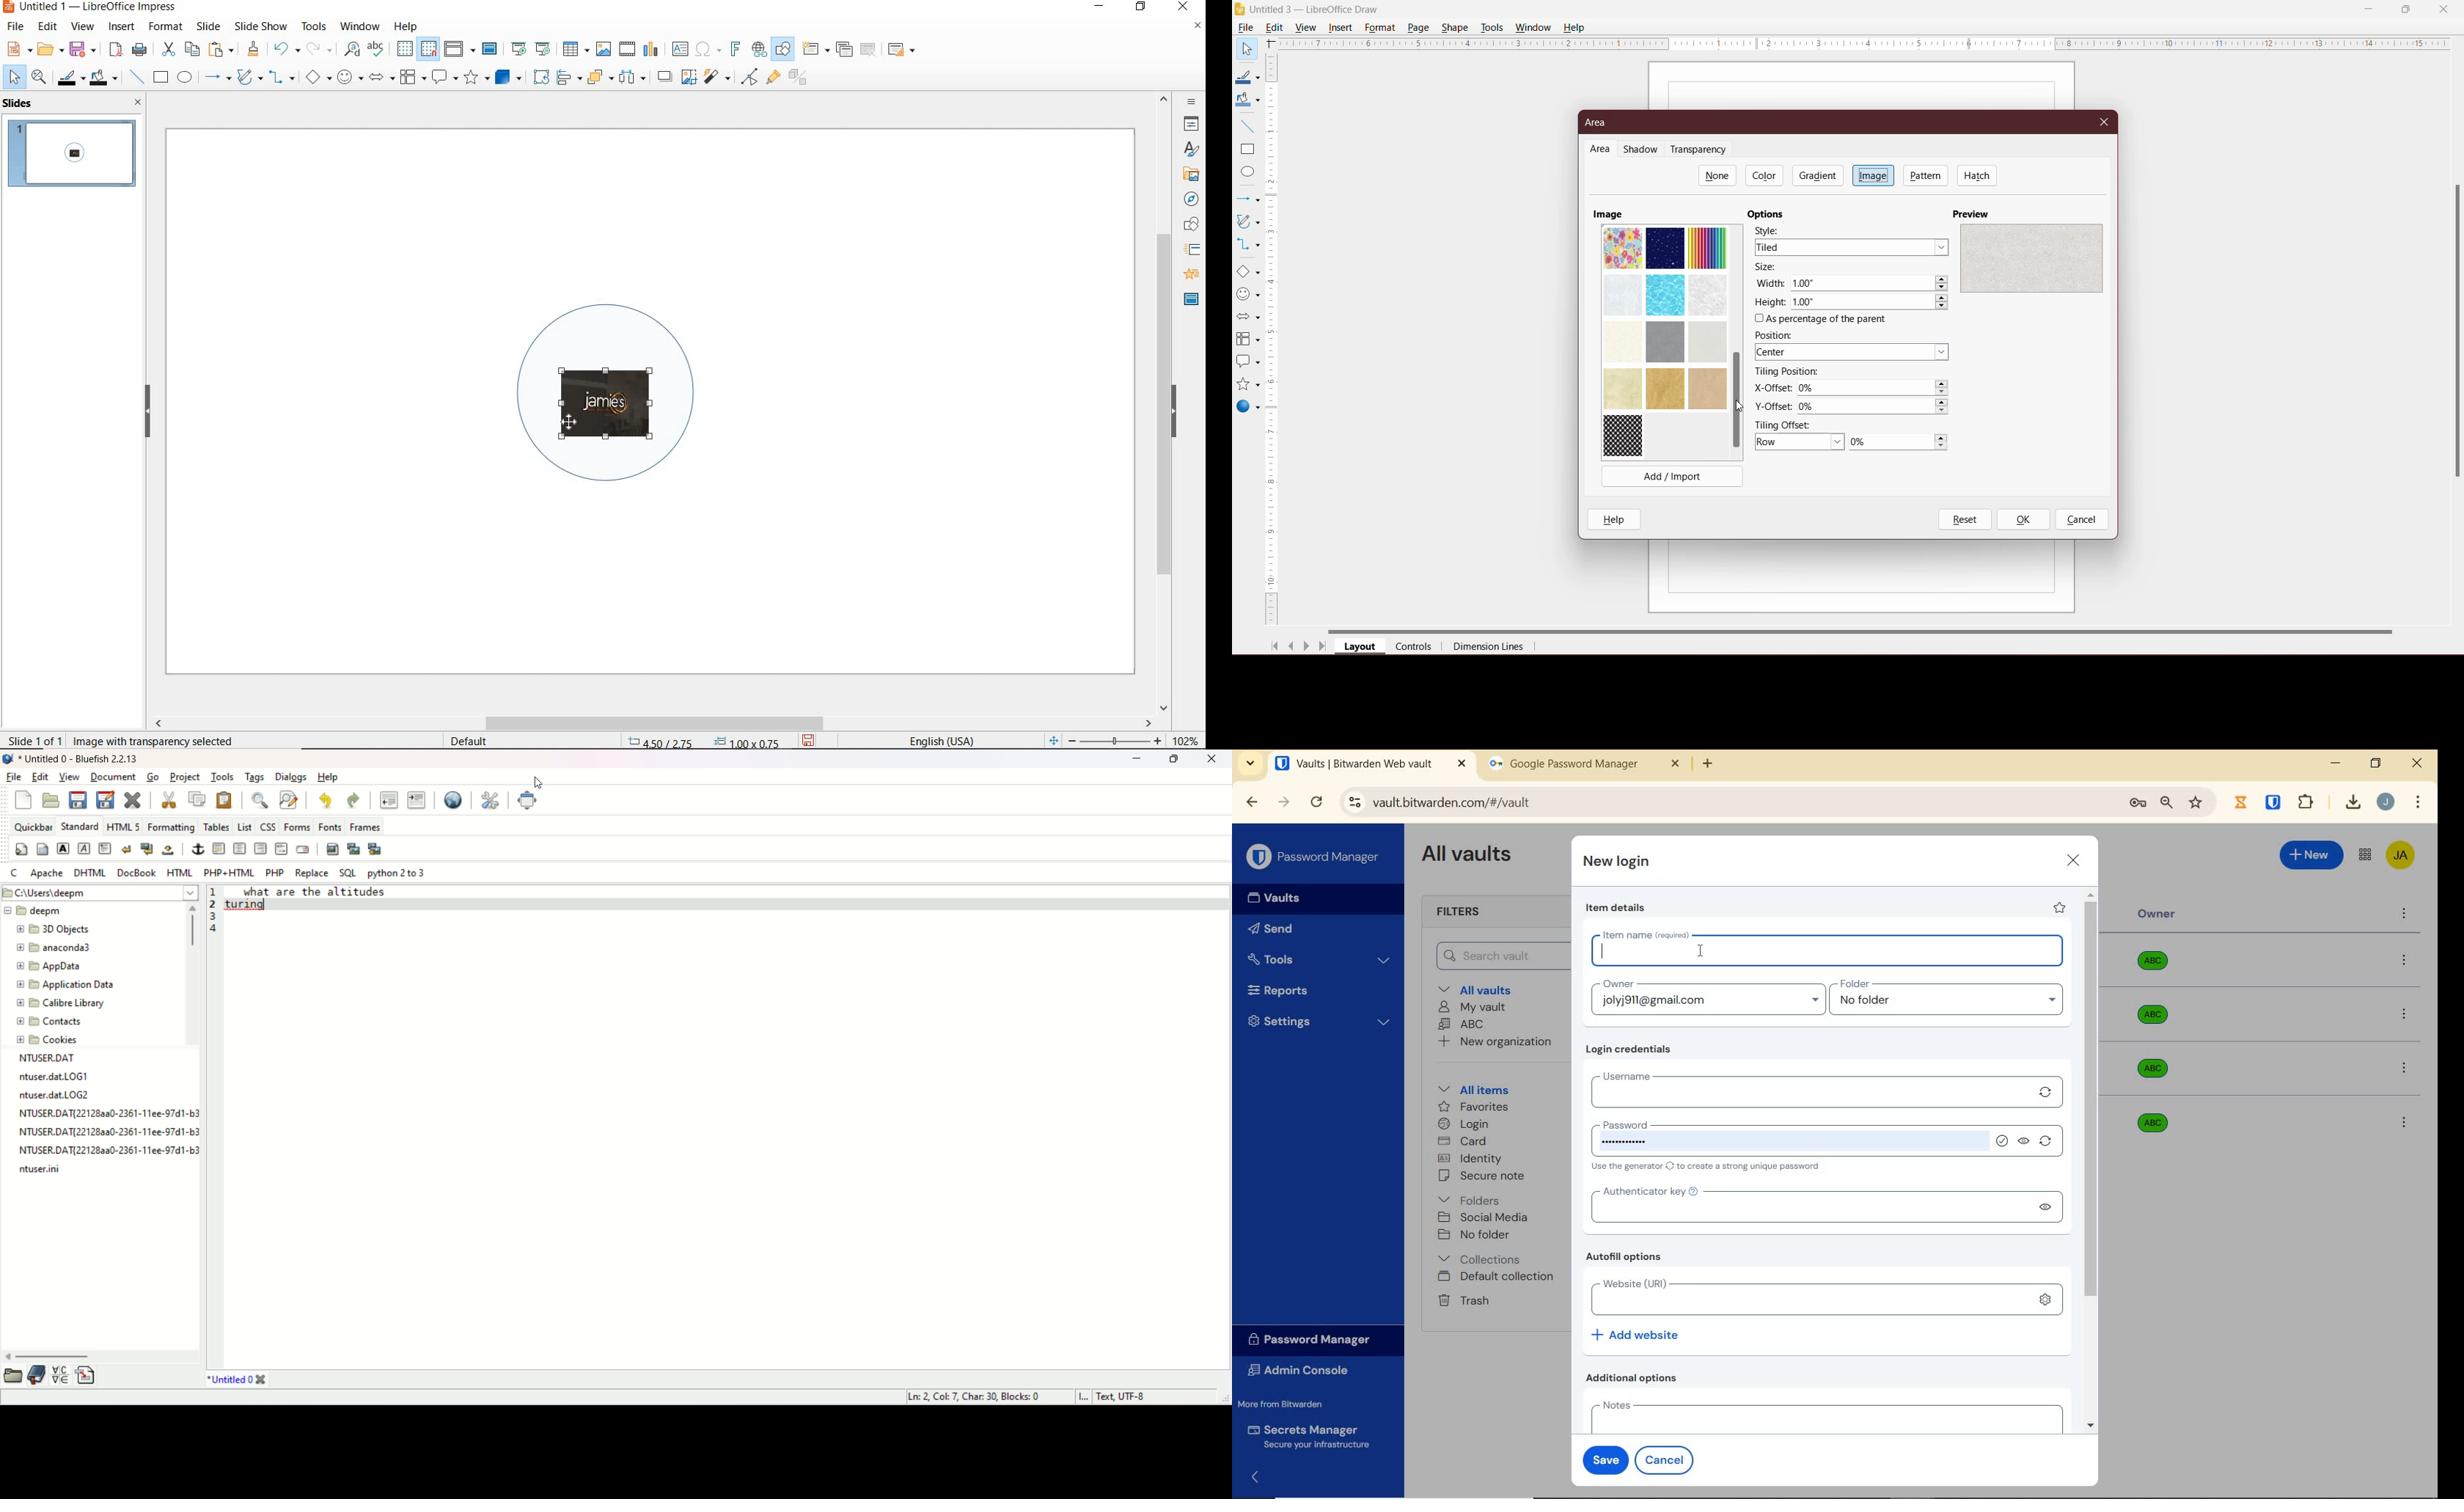 This screenshot has width=2464, height=1512. Describe the element at coordinates (8, 758) in the screenshot. I see `logo` at that location.